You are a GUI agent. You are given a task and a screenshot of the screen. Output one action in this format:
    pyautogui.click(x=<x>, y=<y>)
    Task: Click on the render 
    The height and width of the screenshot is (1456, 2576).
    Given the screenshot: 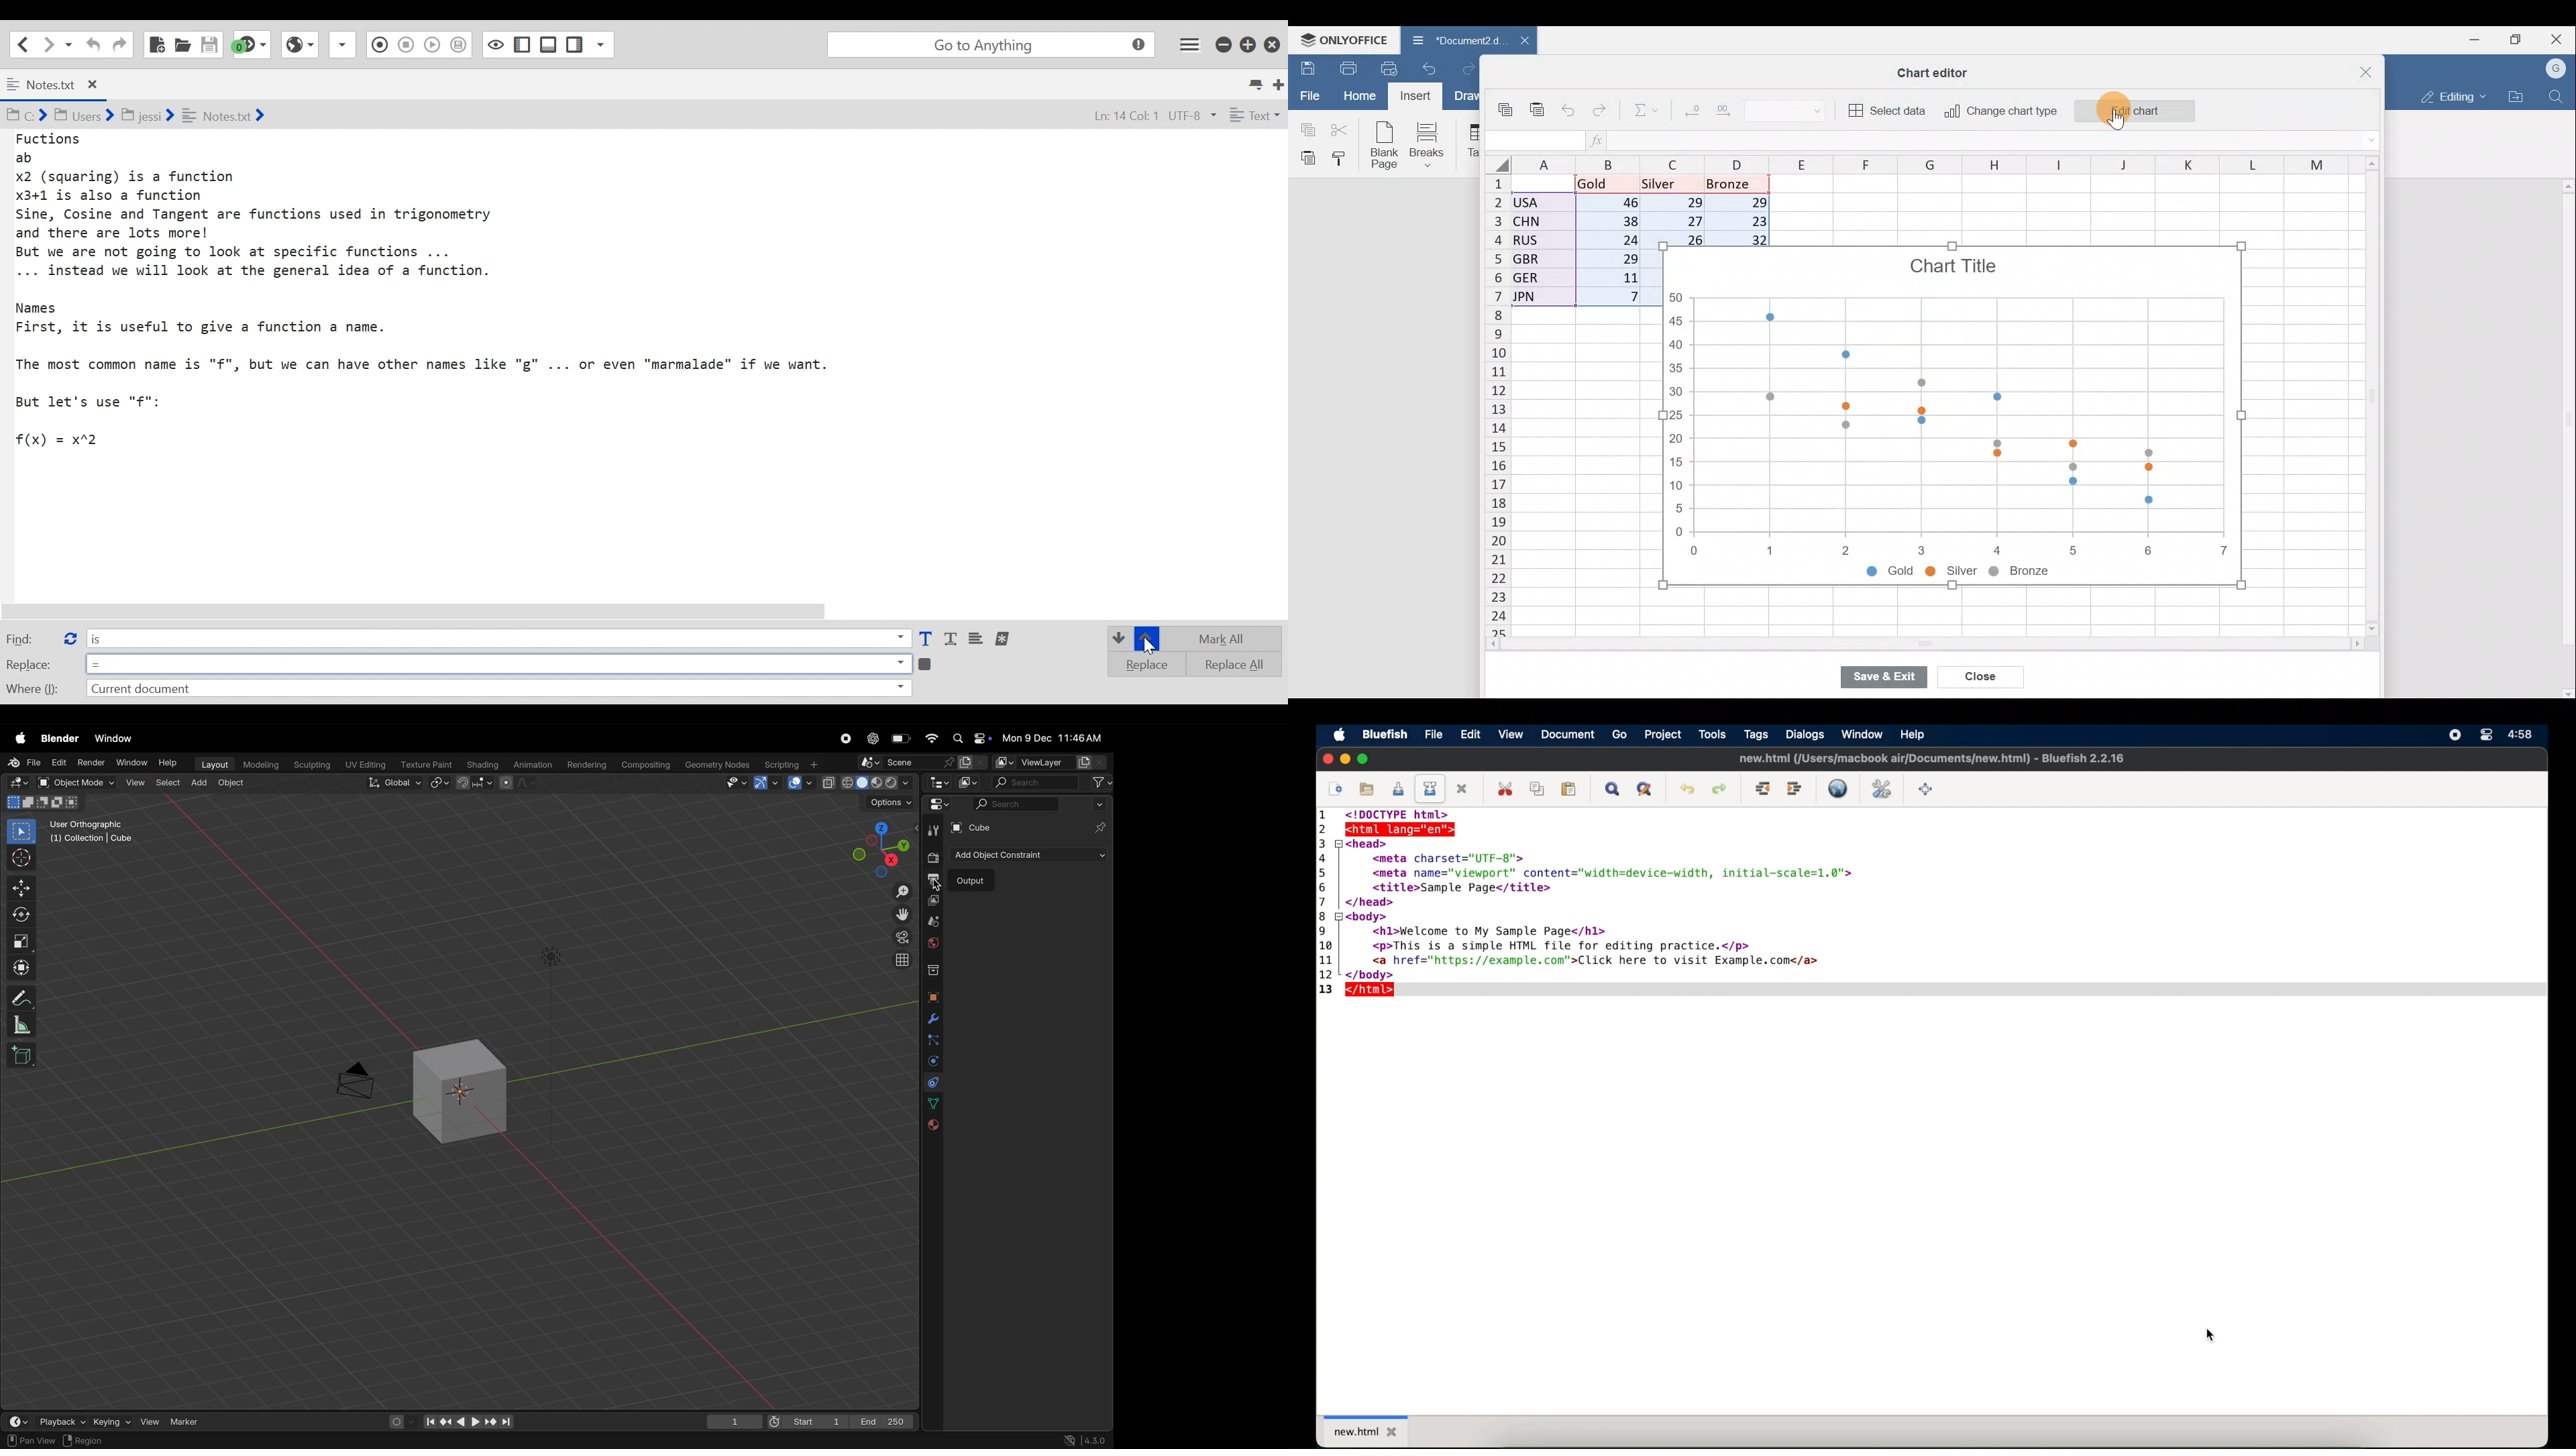 What is the action you would take?
    pyautogui.click(x=934, y=858)
    